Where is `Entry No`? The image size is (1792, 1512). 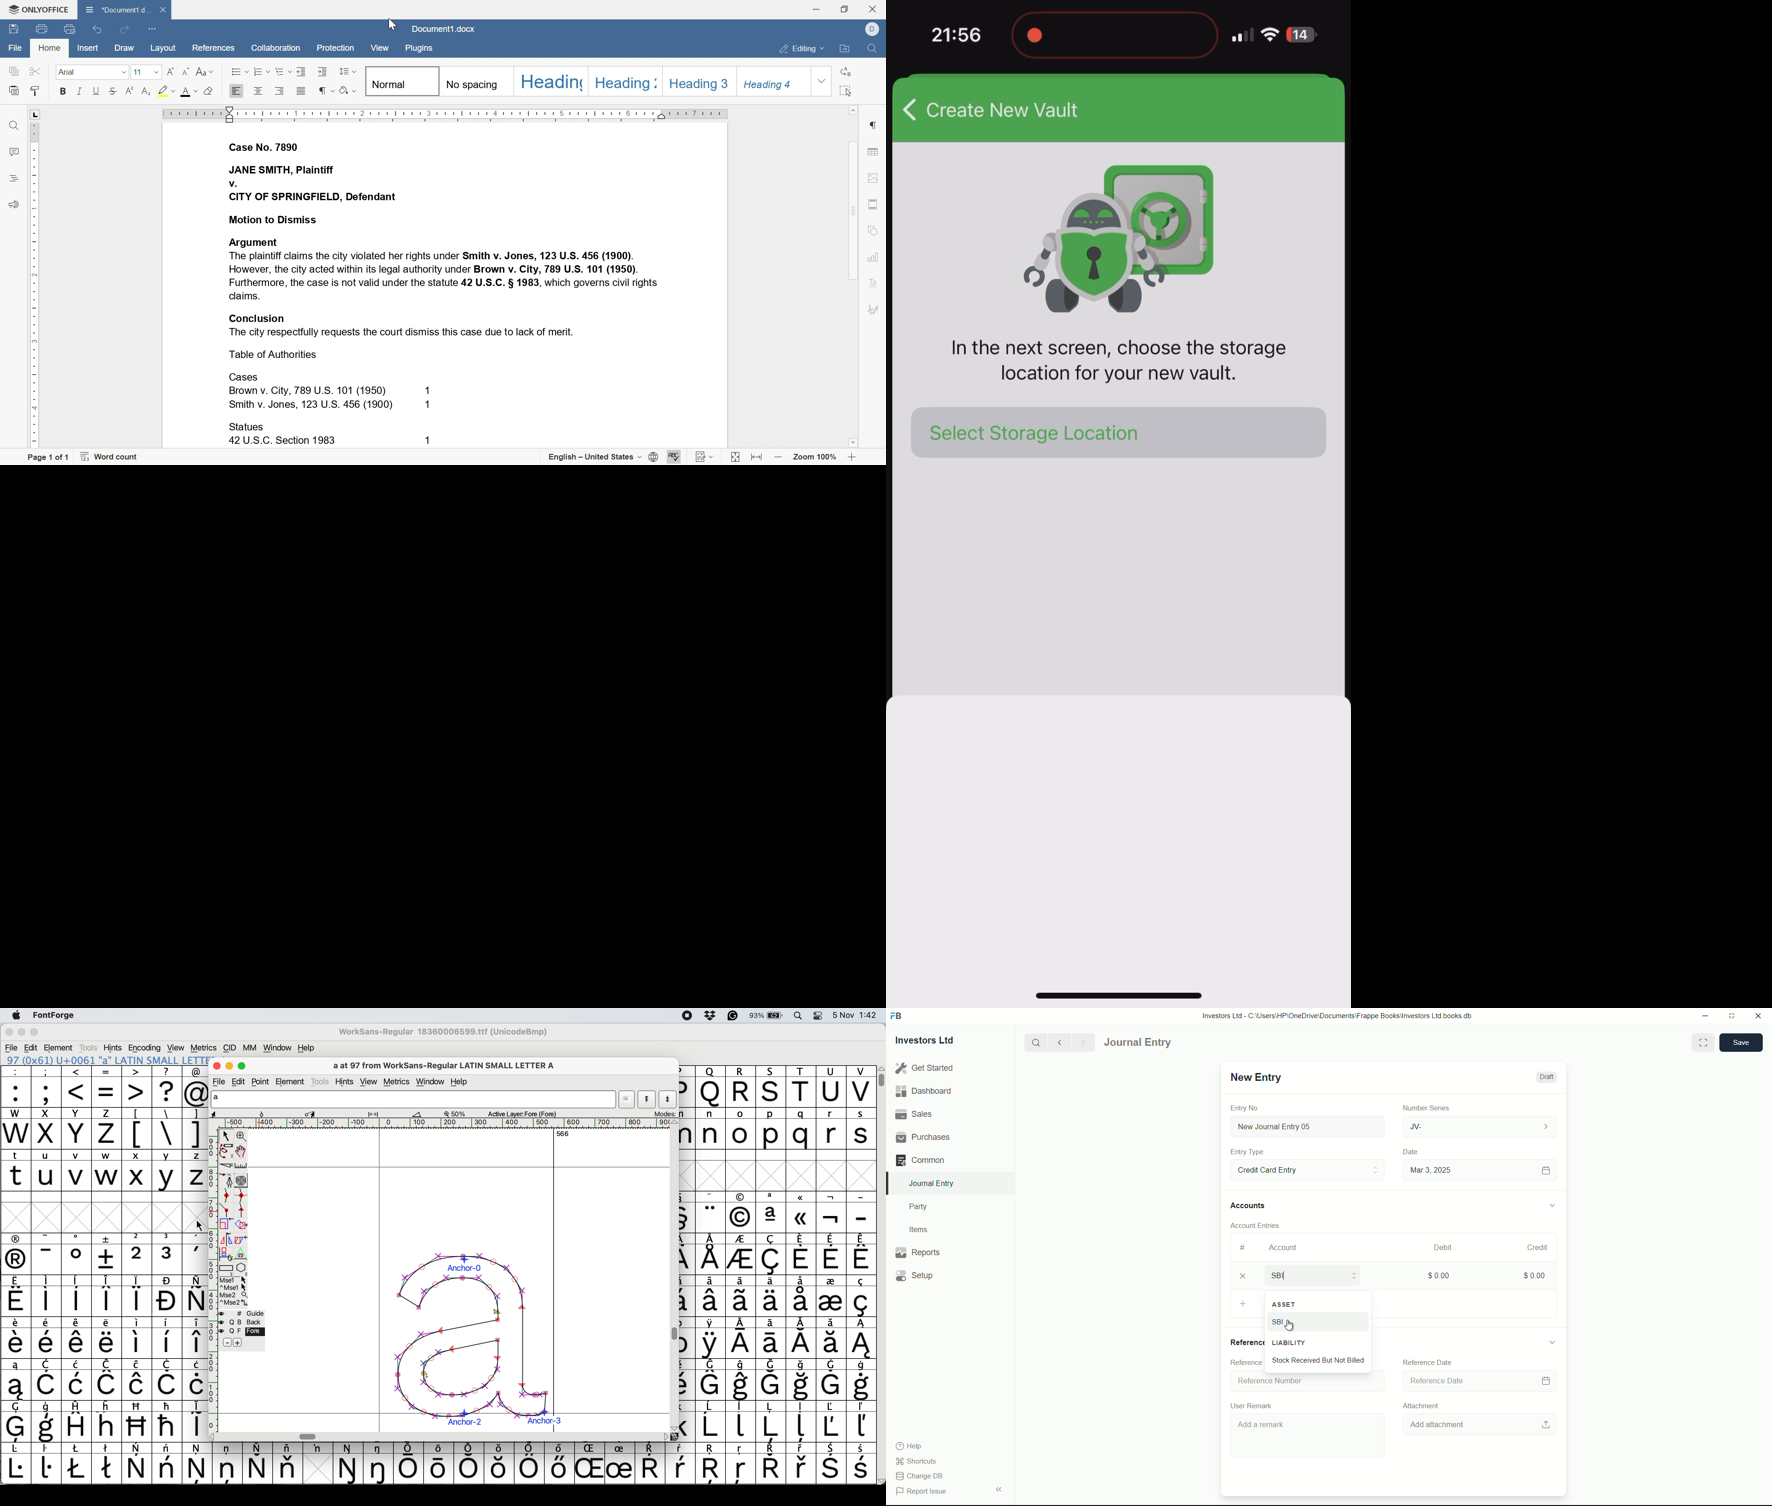
Entry No is located at coordinates (1245, 1107).